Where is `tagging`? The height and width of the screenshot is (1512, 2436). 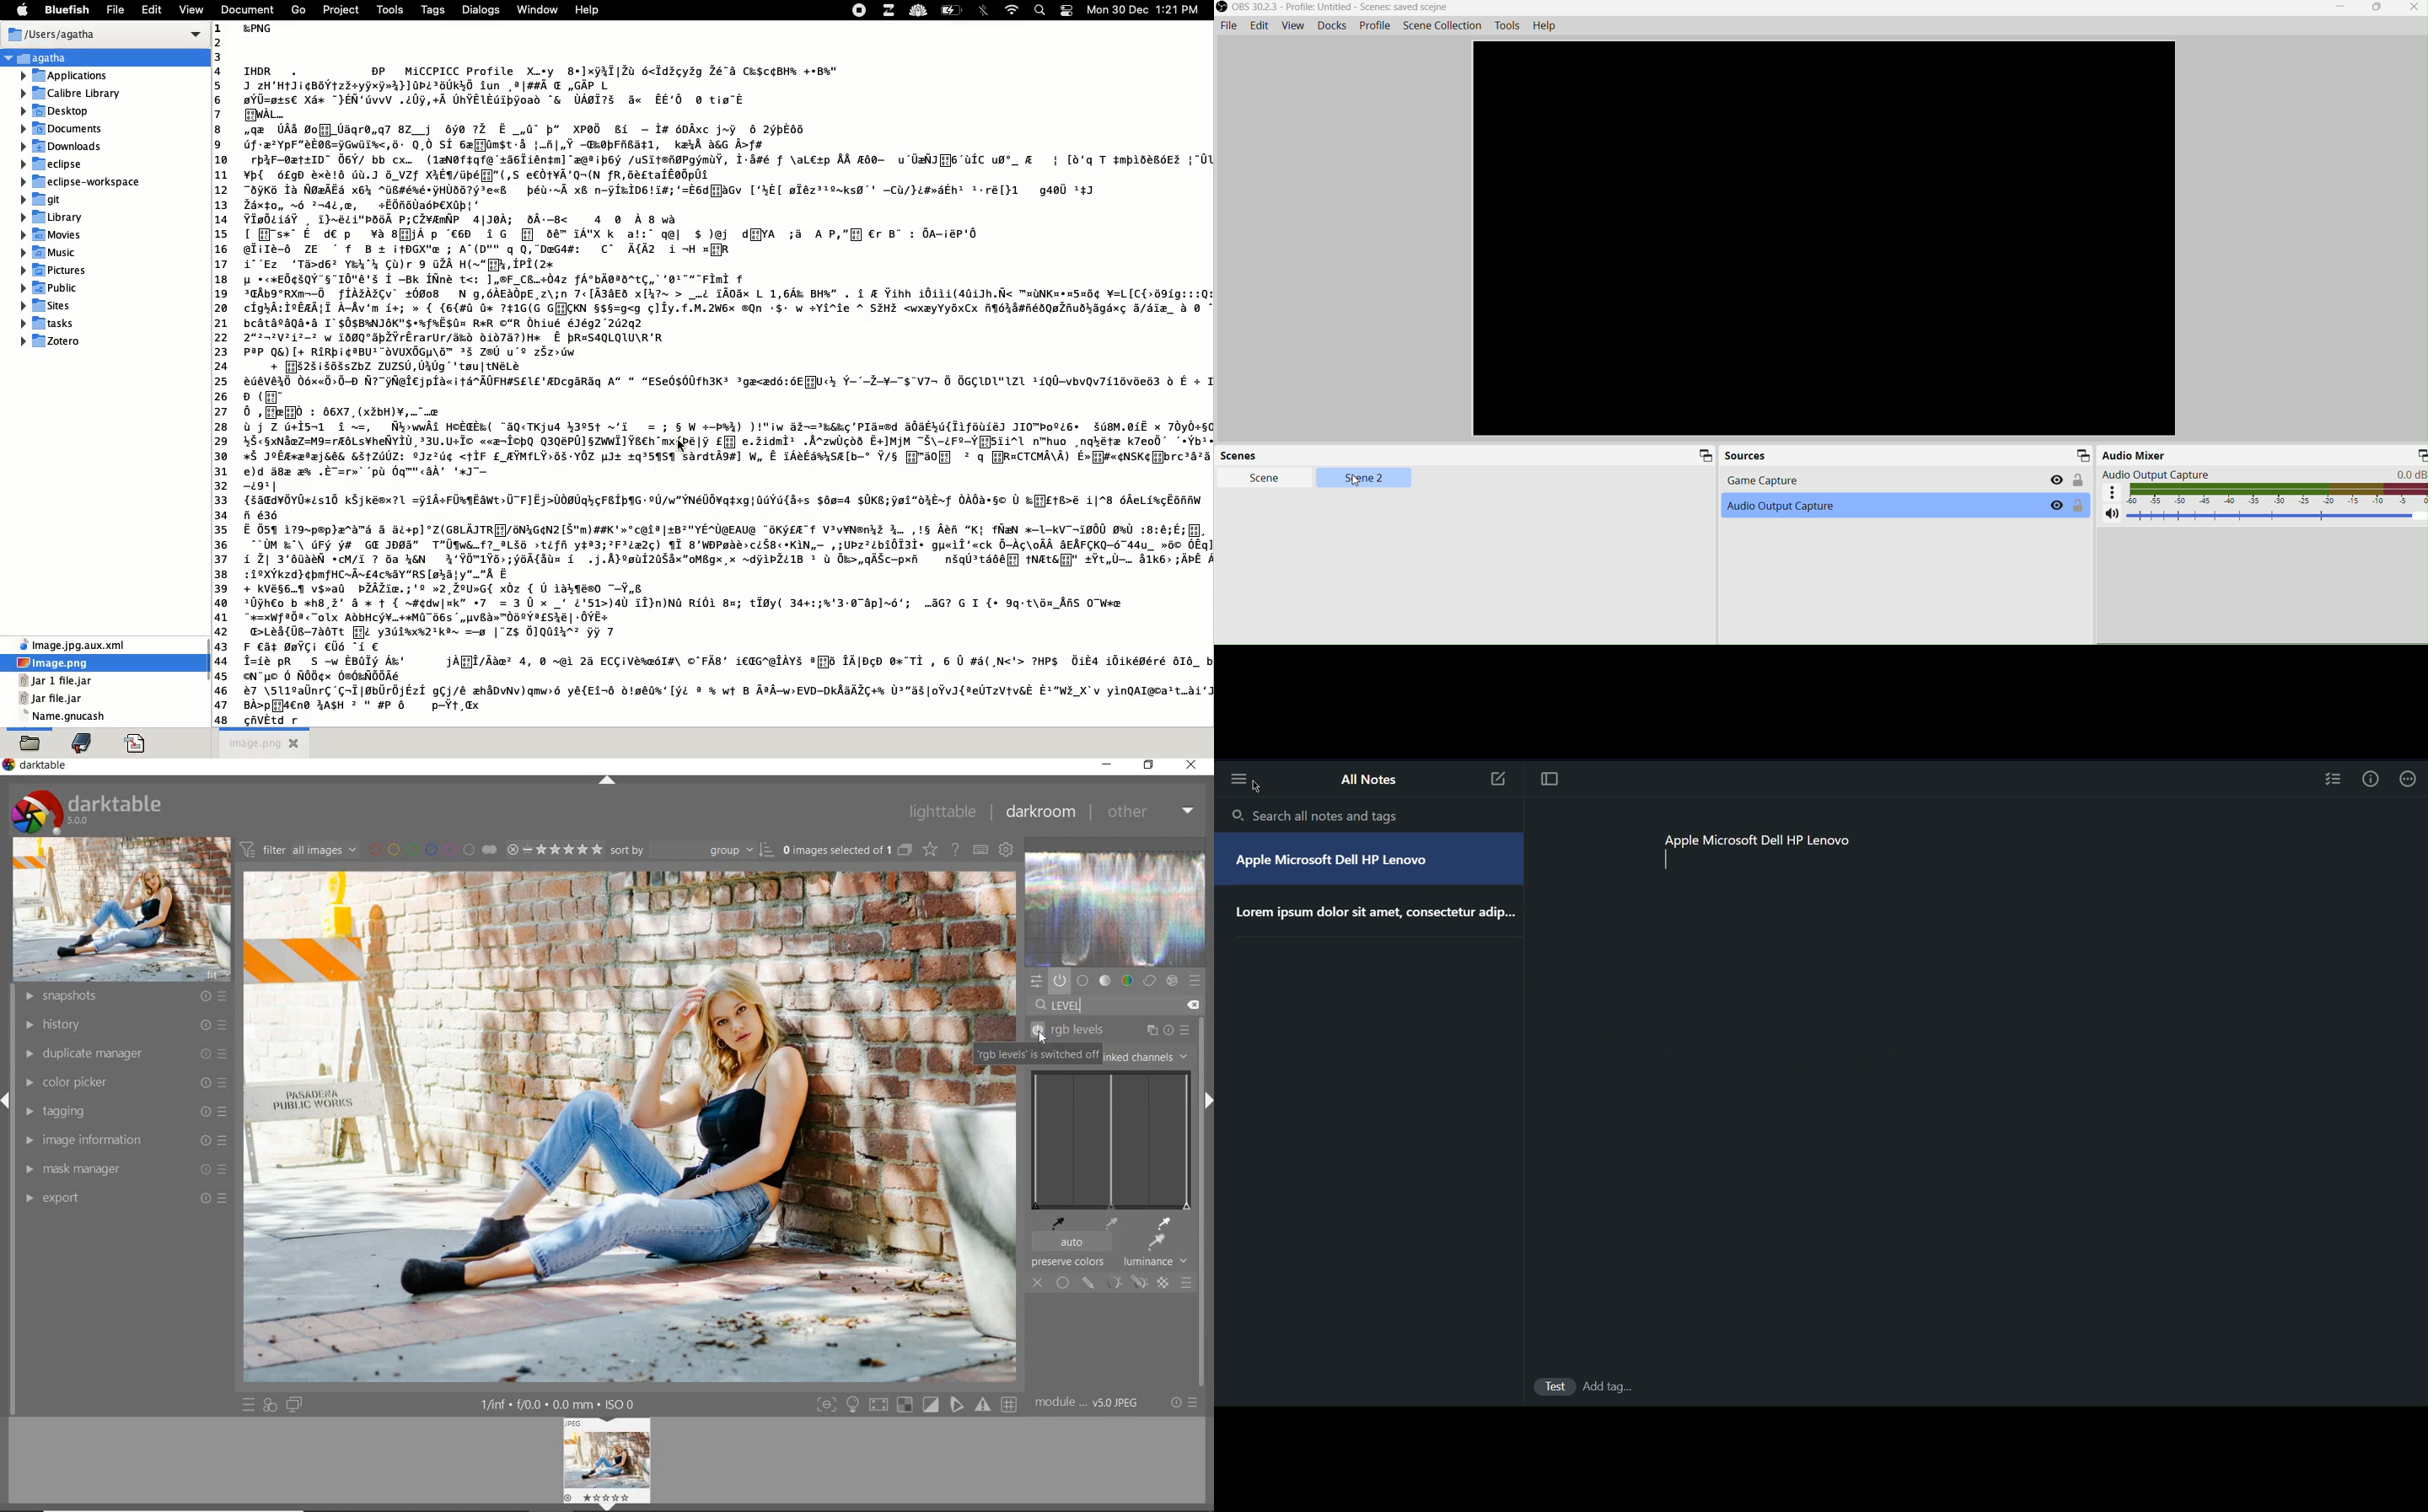 tagging is located at coordinates (121, 1113).